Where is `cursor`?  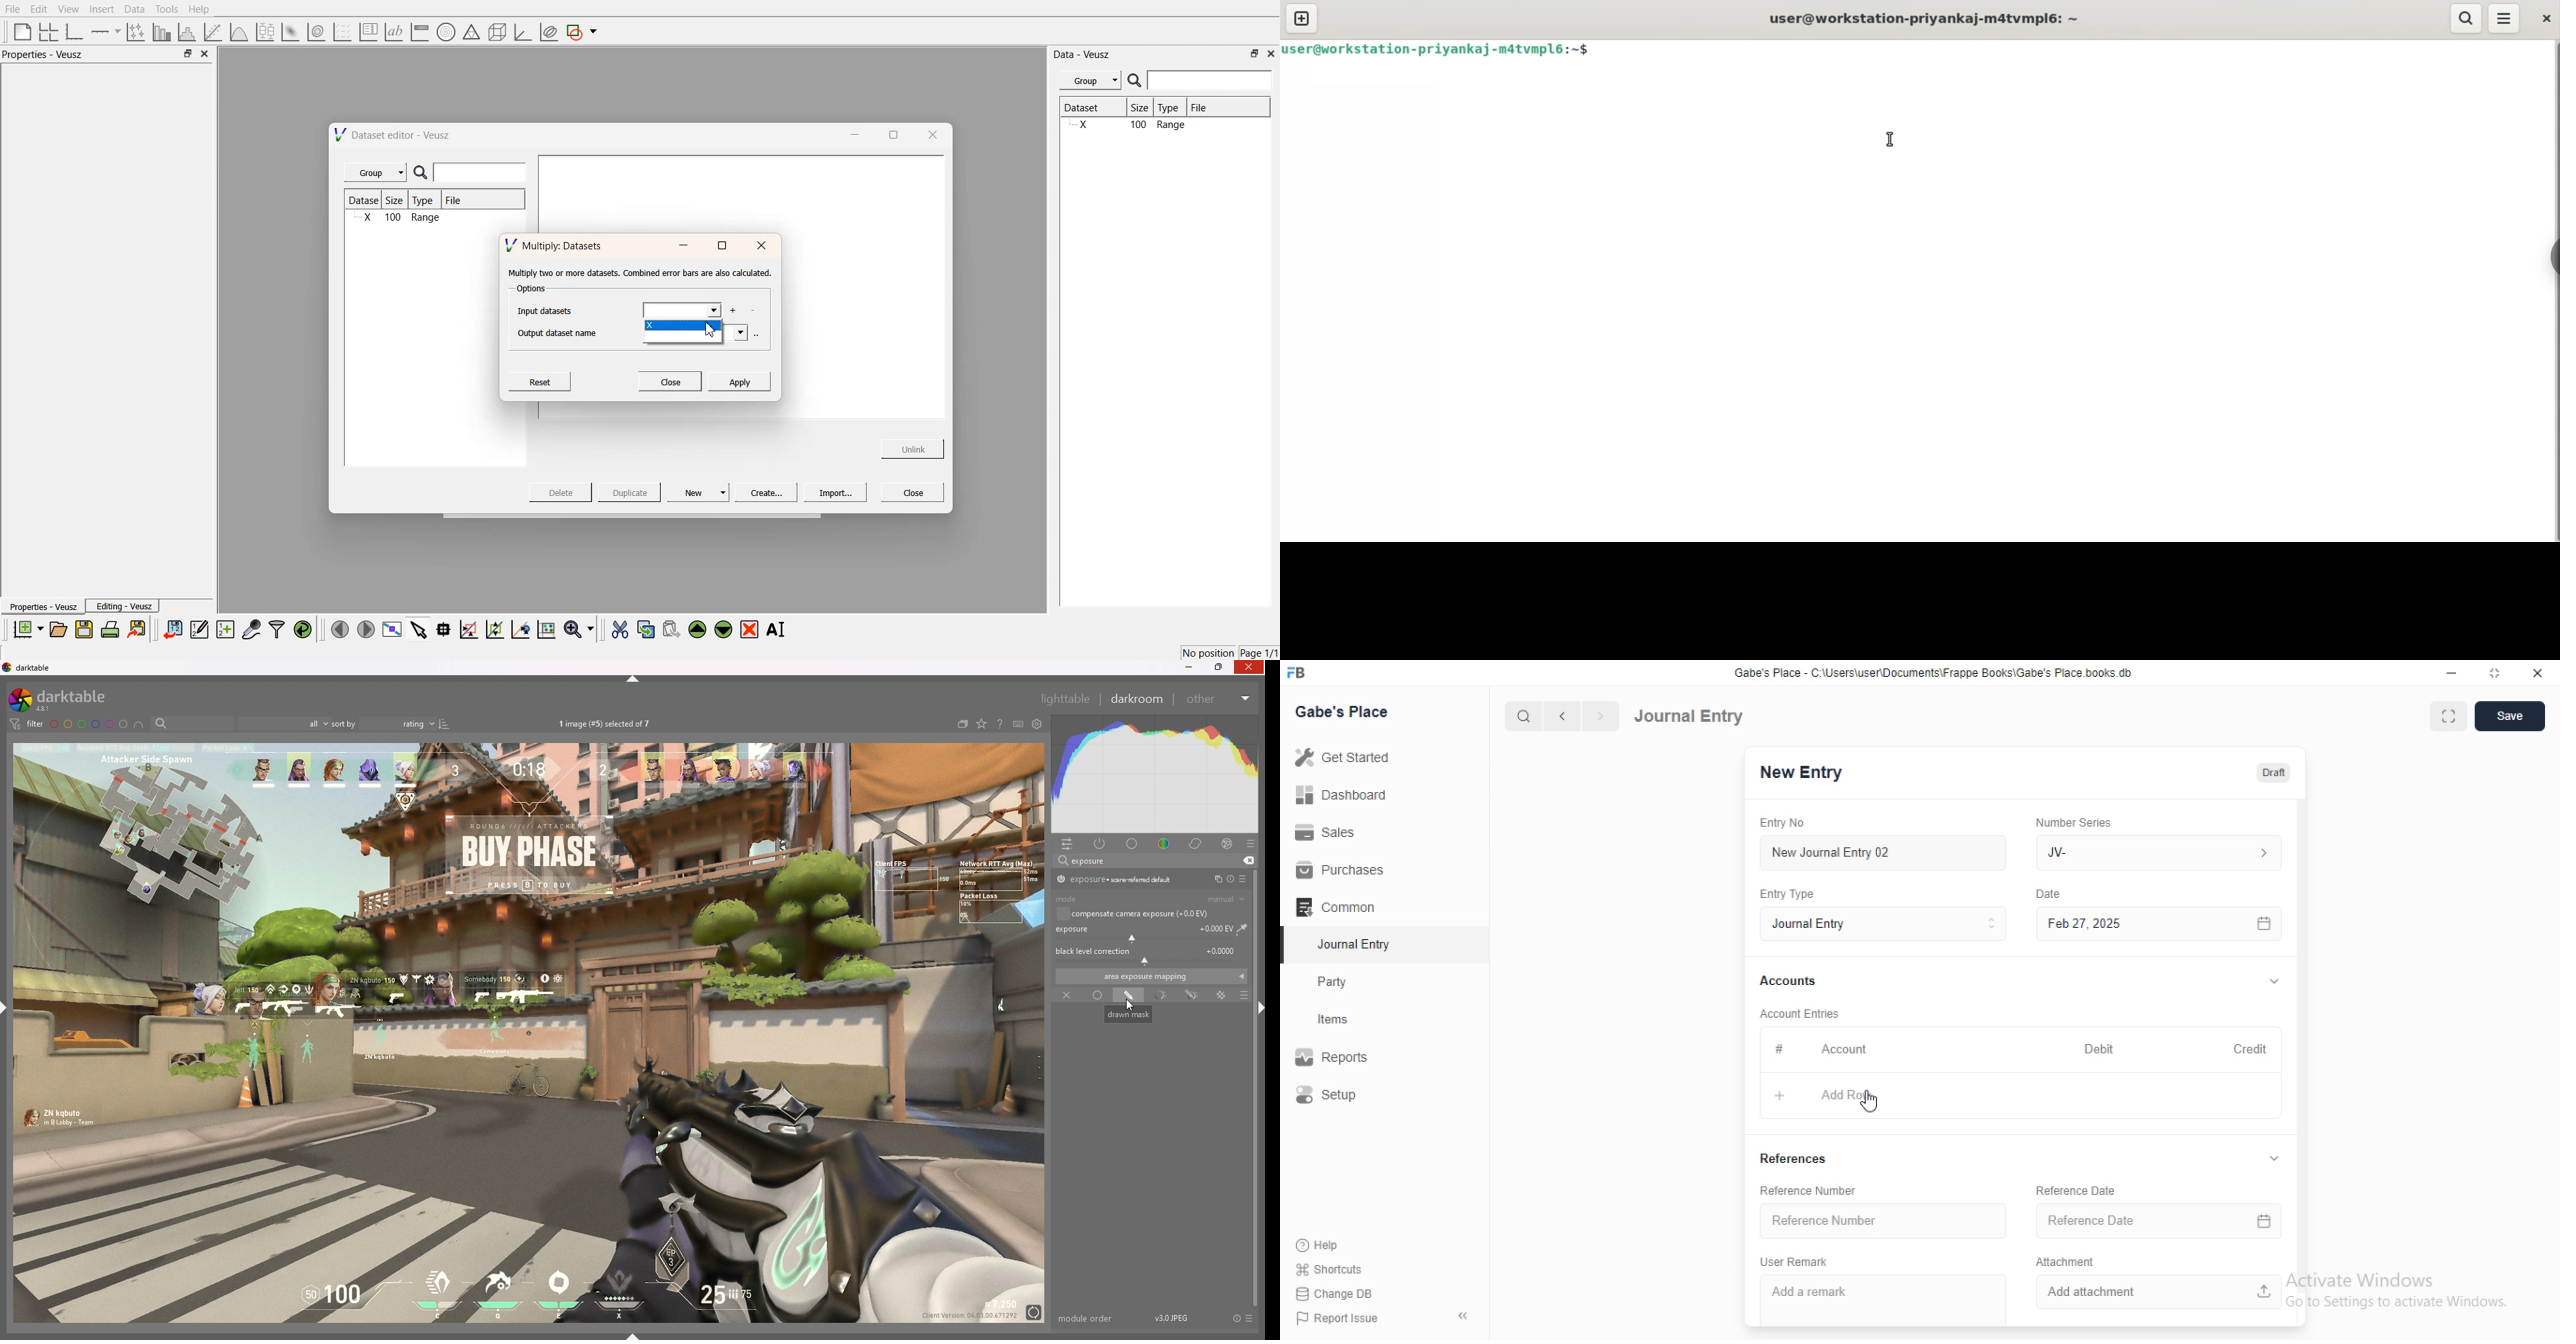 cursor is located at coordinates (1890, 142).